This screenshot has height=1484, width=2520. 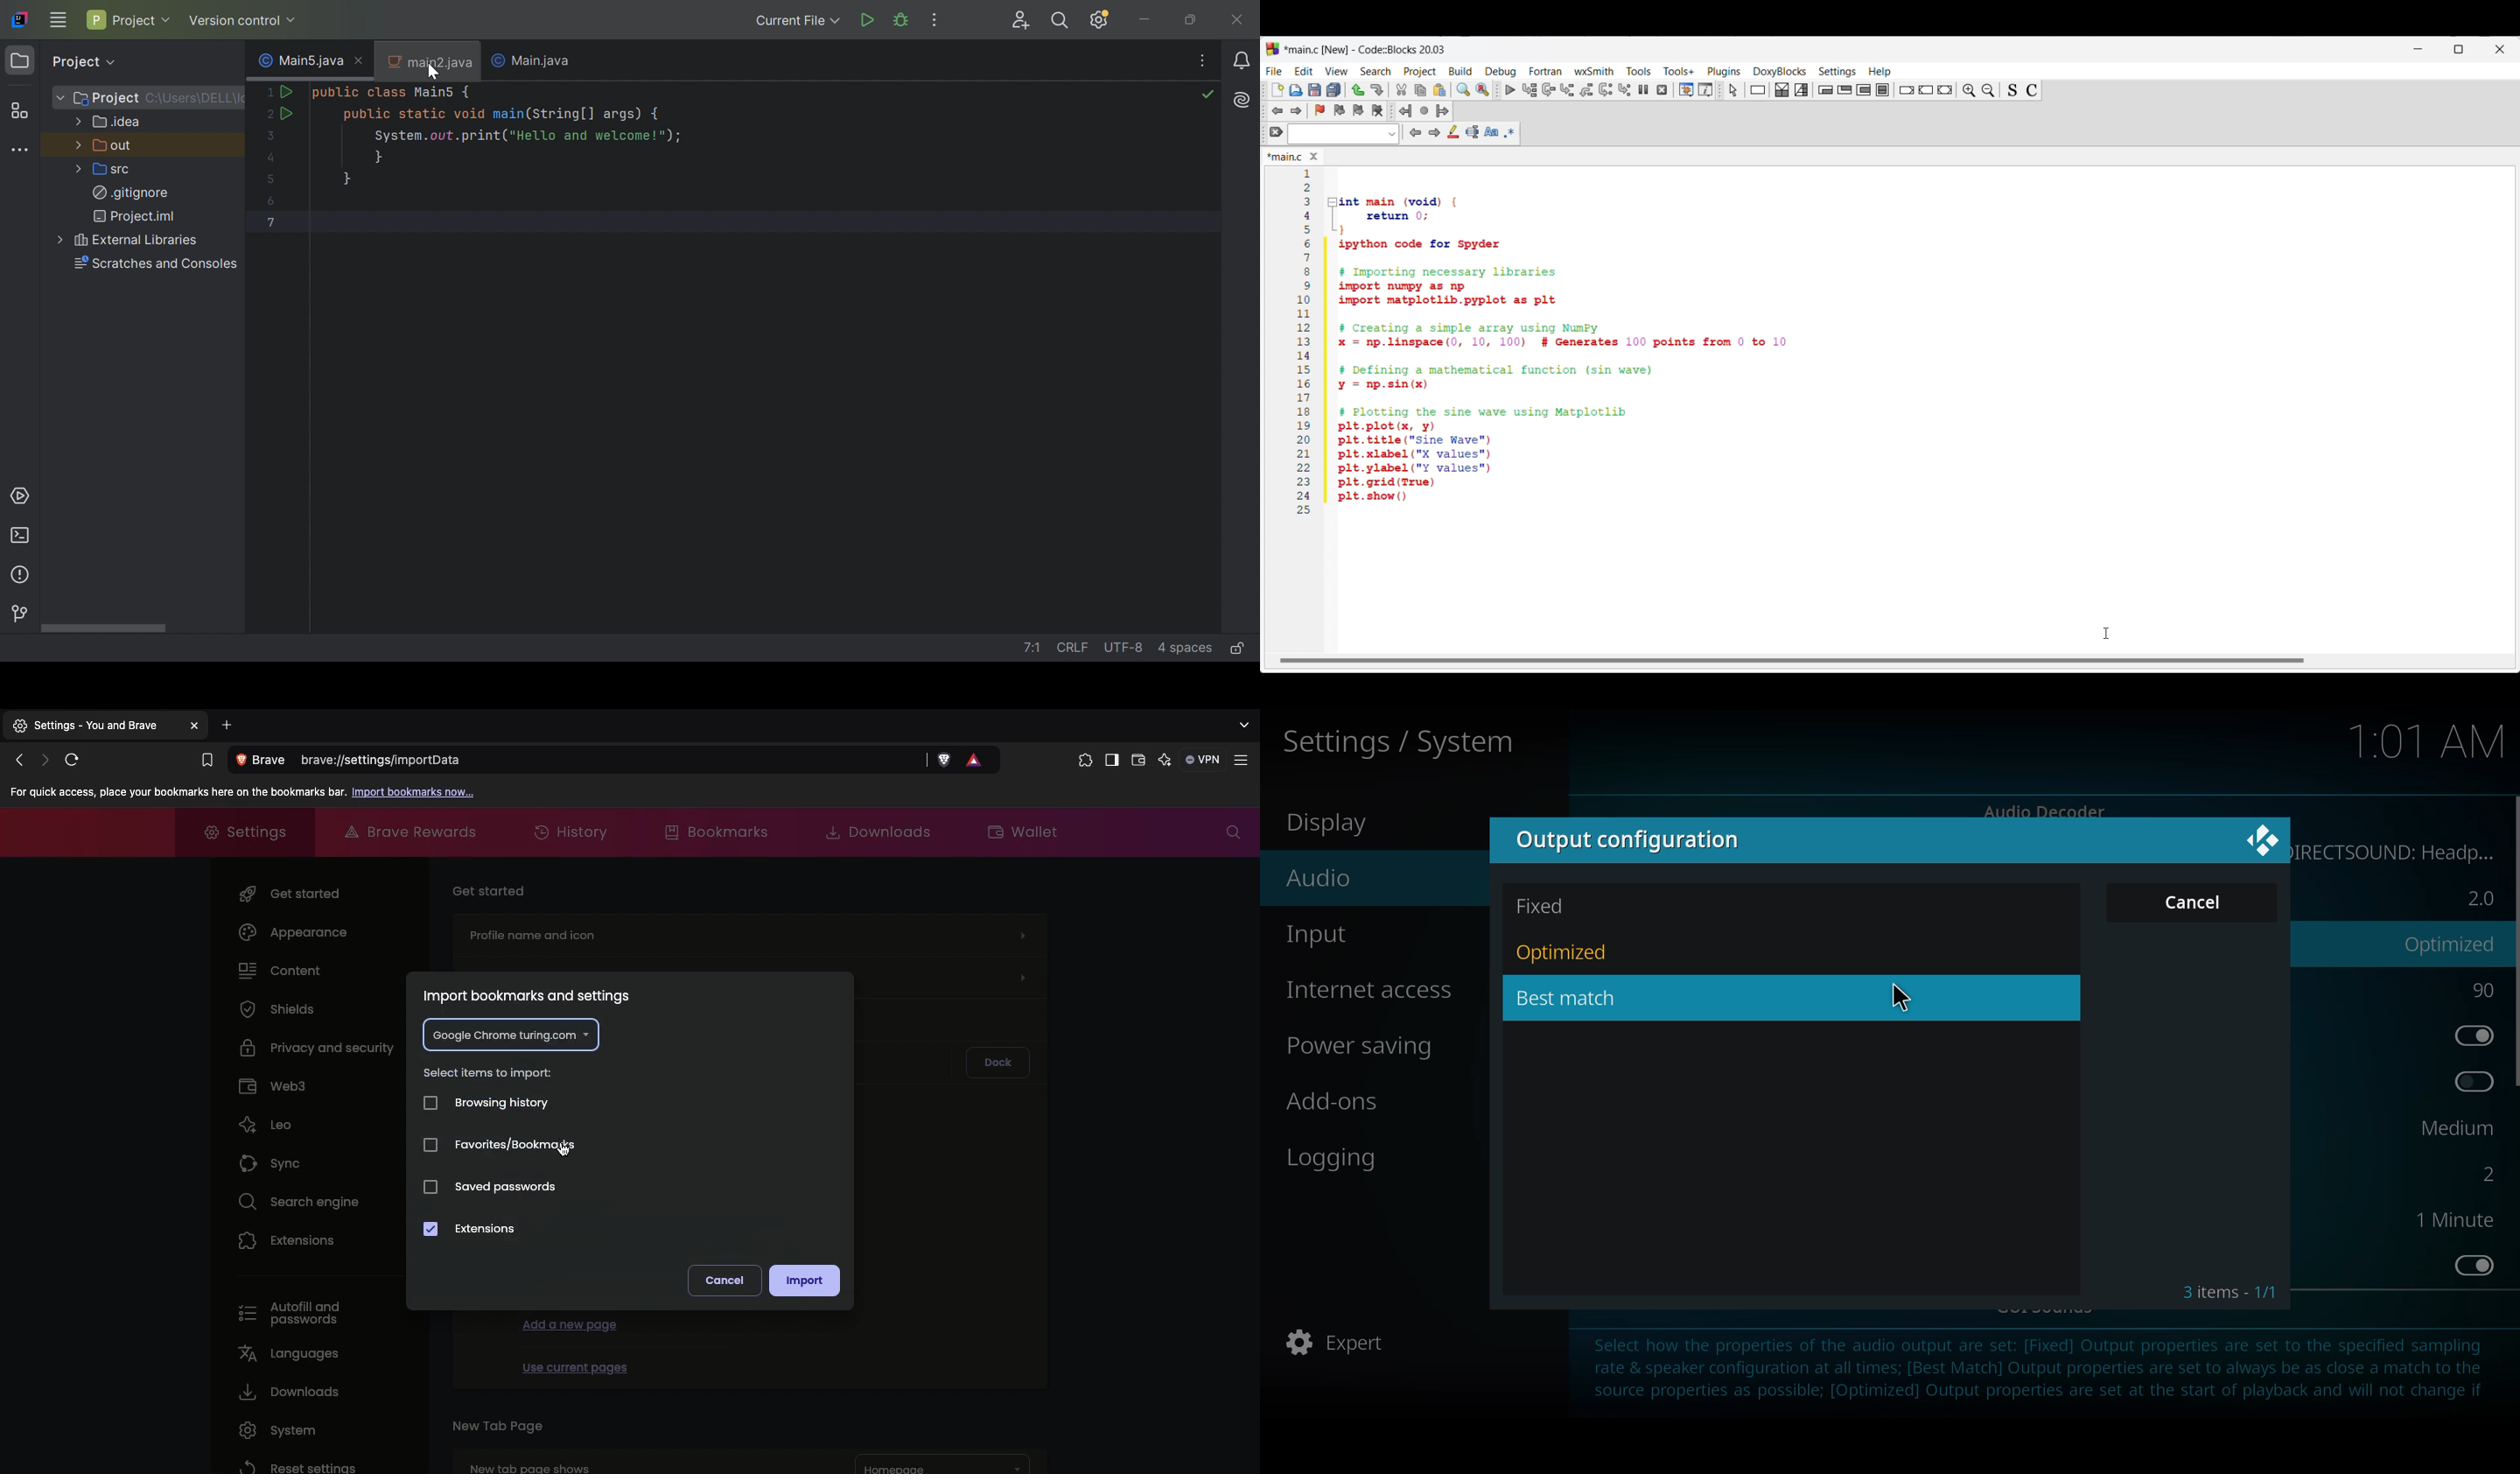 What do you see at coordinates (1329, 1160) in the screenshot?
I see `logging` at bounding box center [1329, 1160].